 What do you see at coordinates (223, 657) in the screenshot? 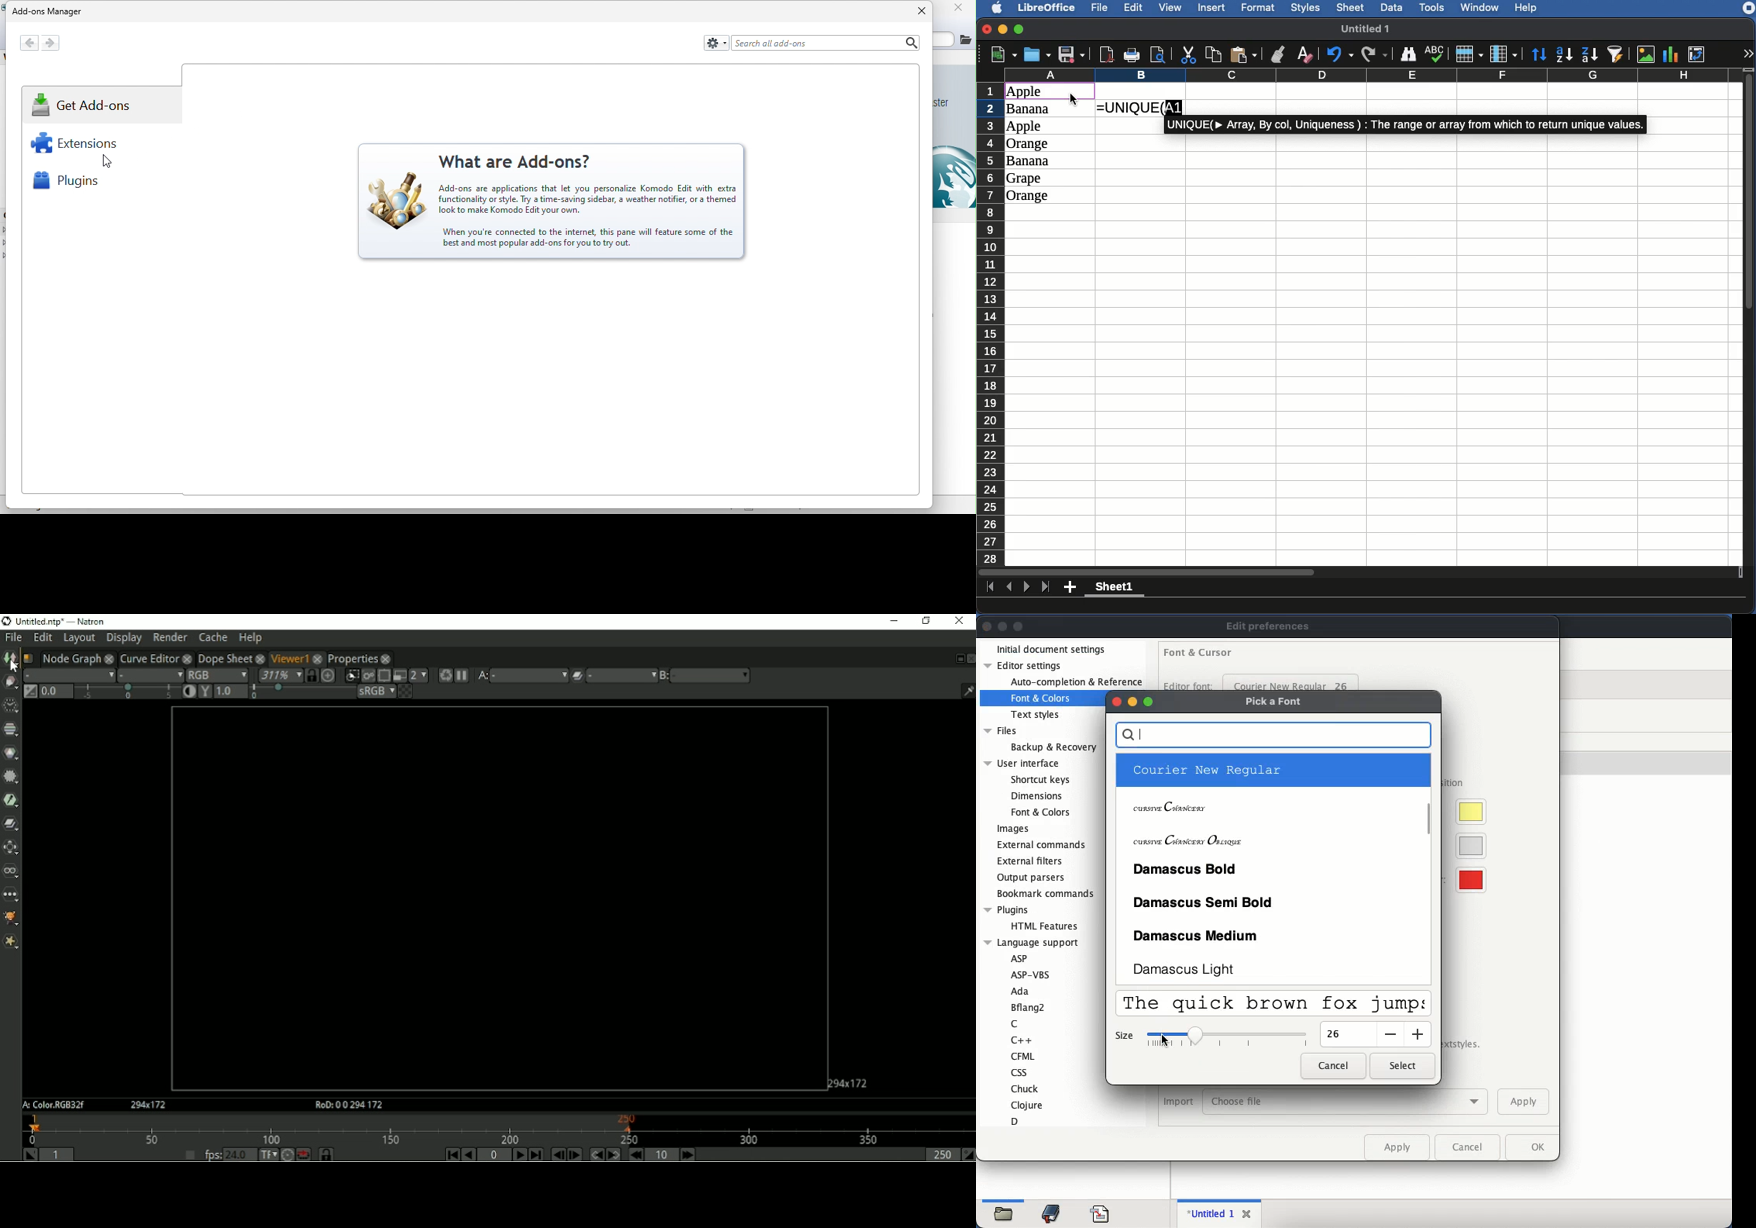
I see `Dope Sheet` at bounding box center [223, 657].